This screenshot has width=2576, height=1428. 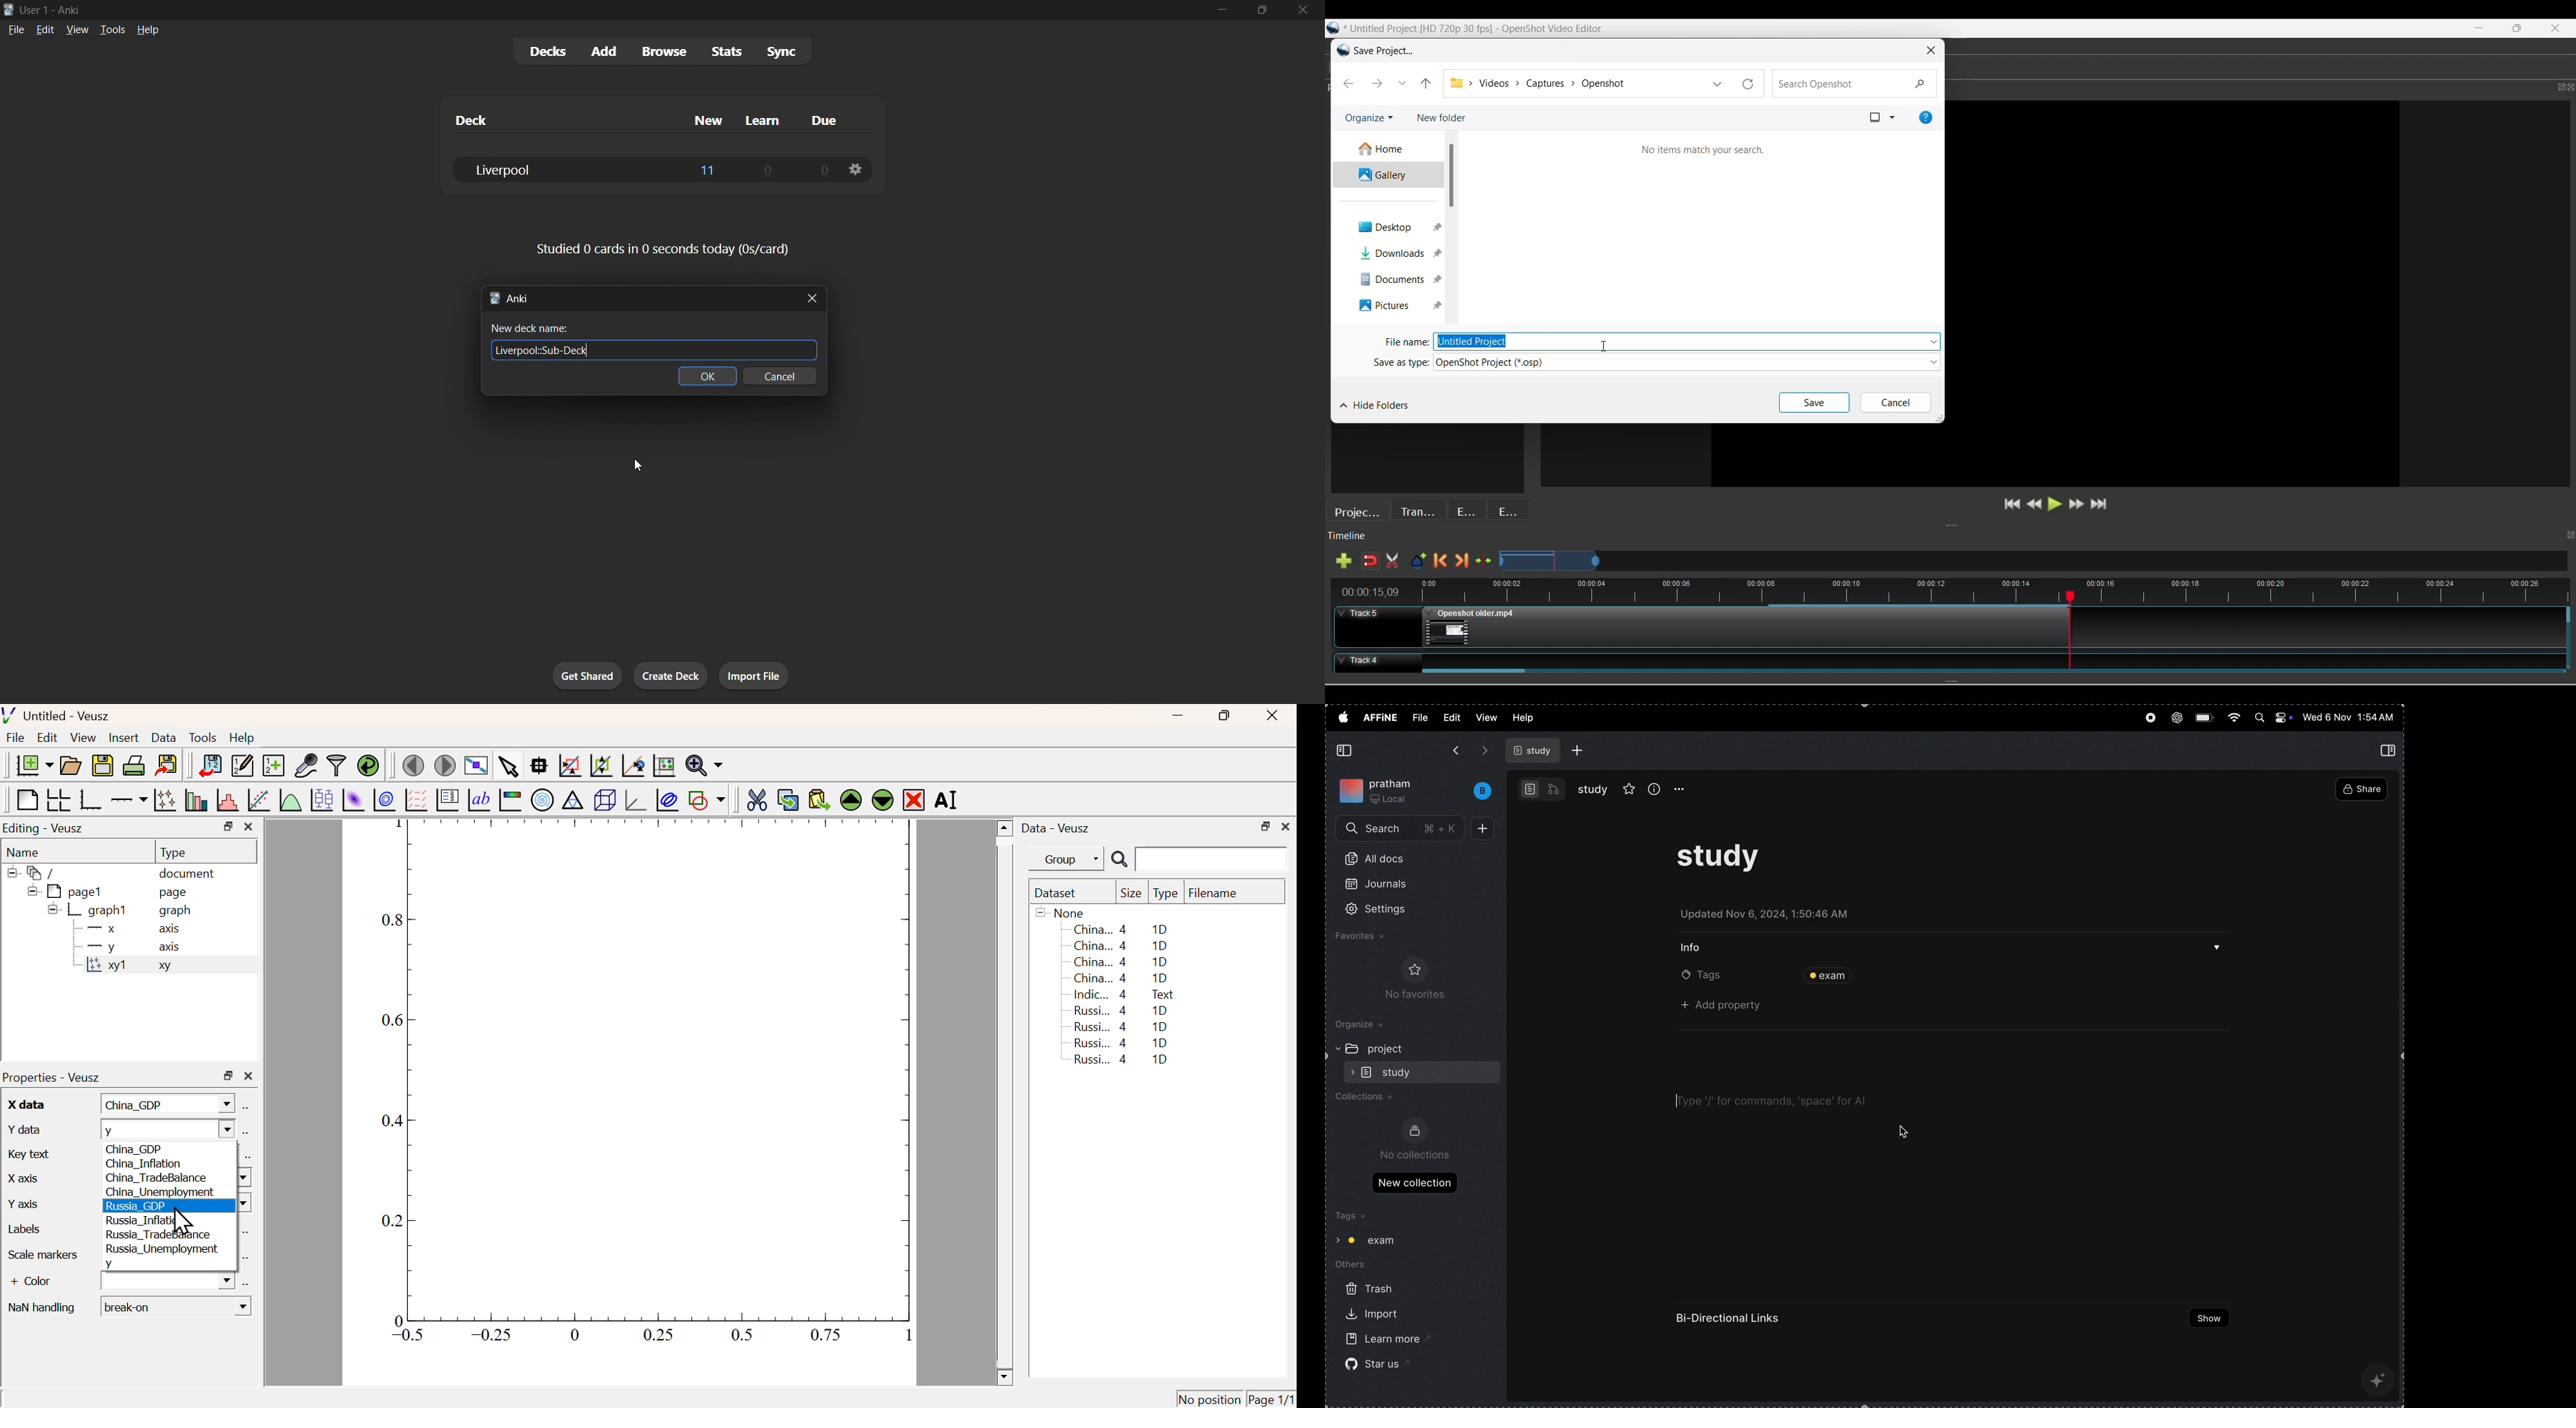 I want to click on Page 1/1, so click(x=1270, y=1399).